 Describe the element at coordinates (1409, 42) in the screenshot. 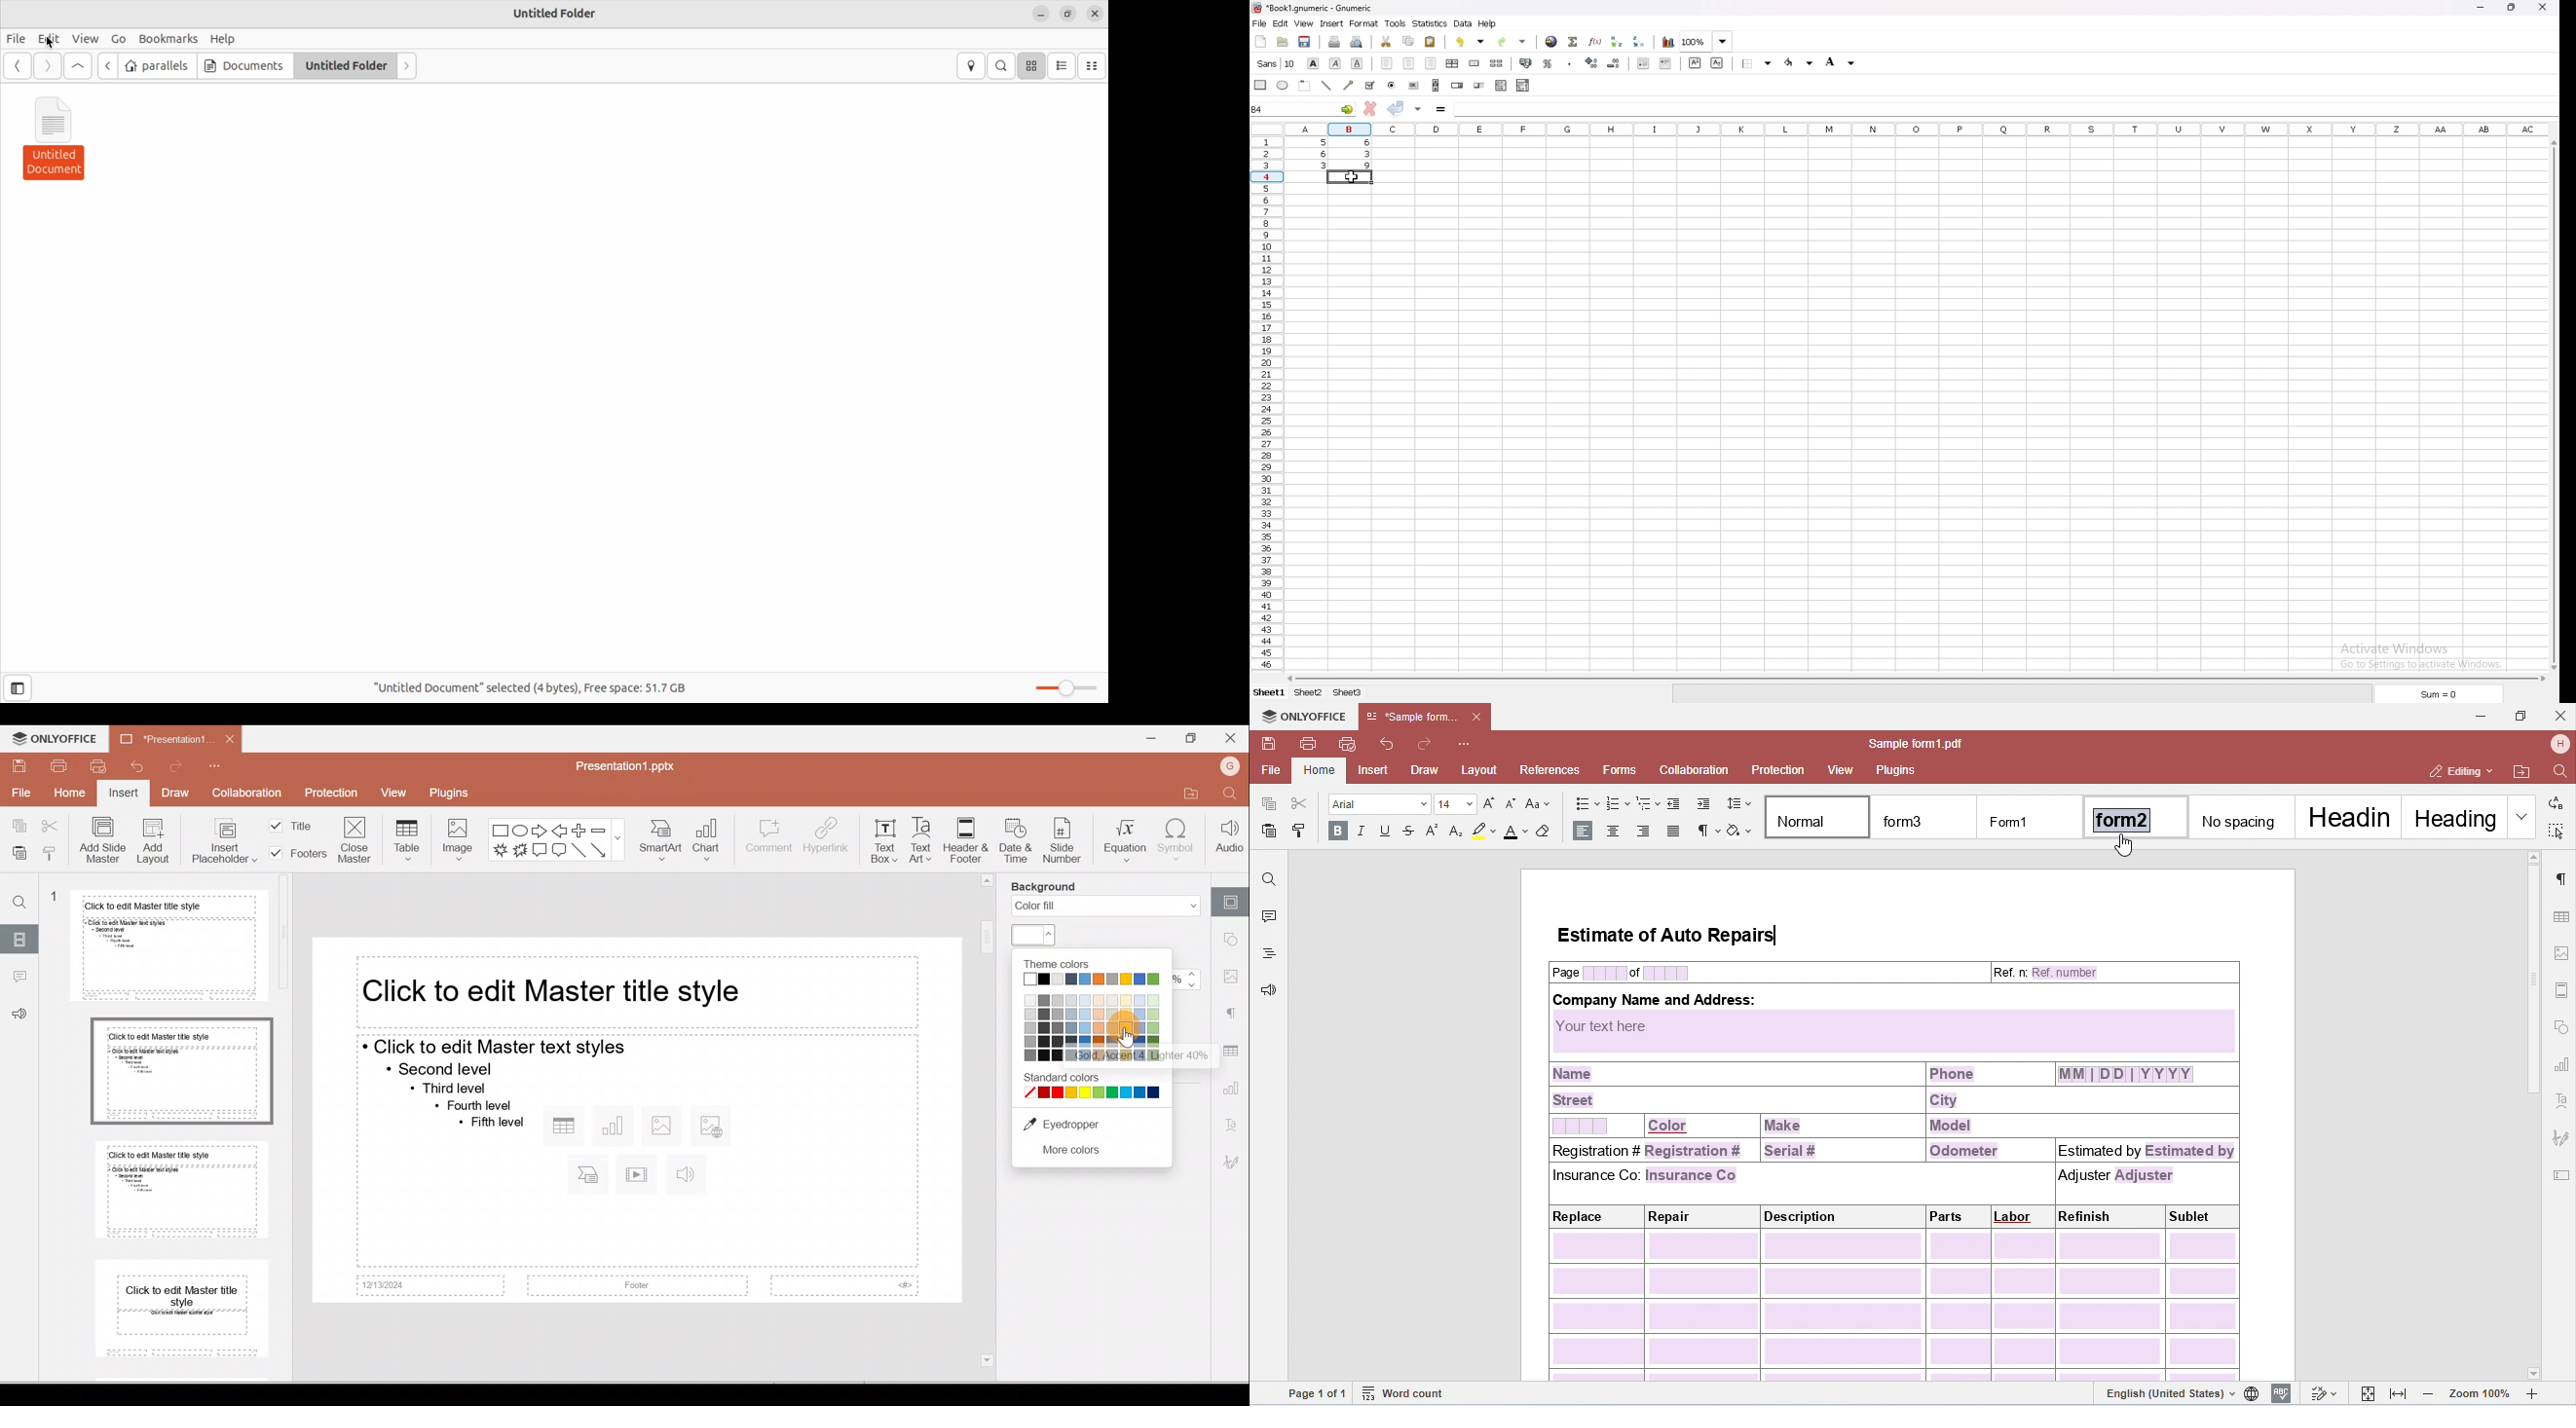

I see `copy` at that location.